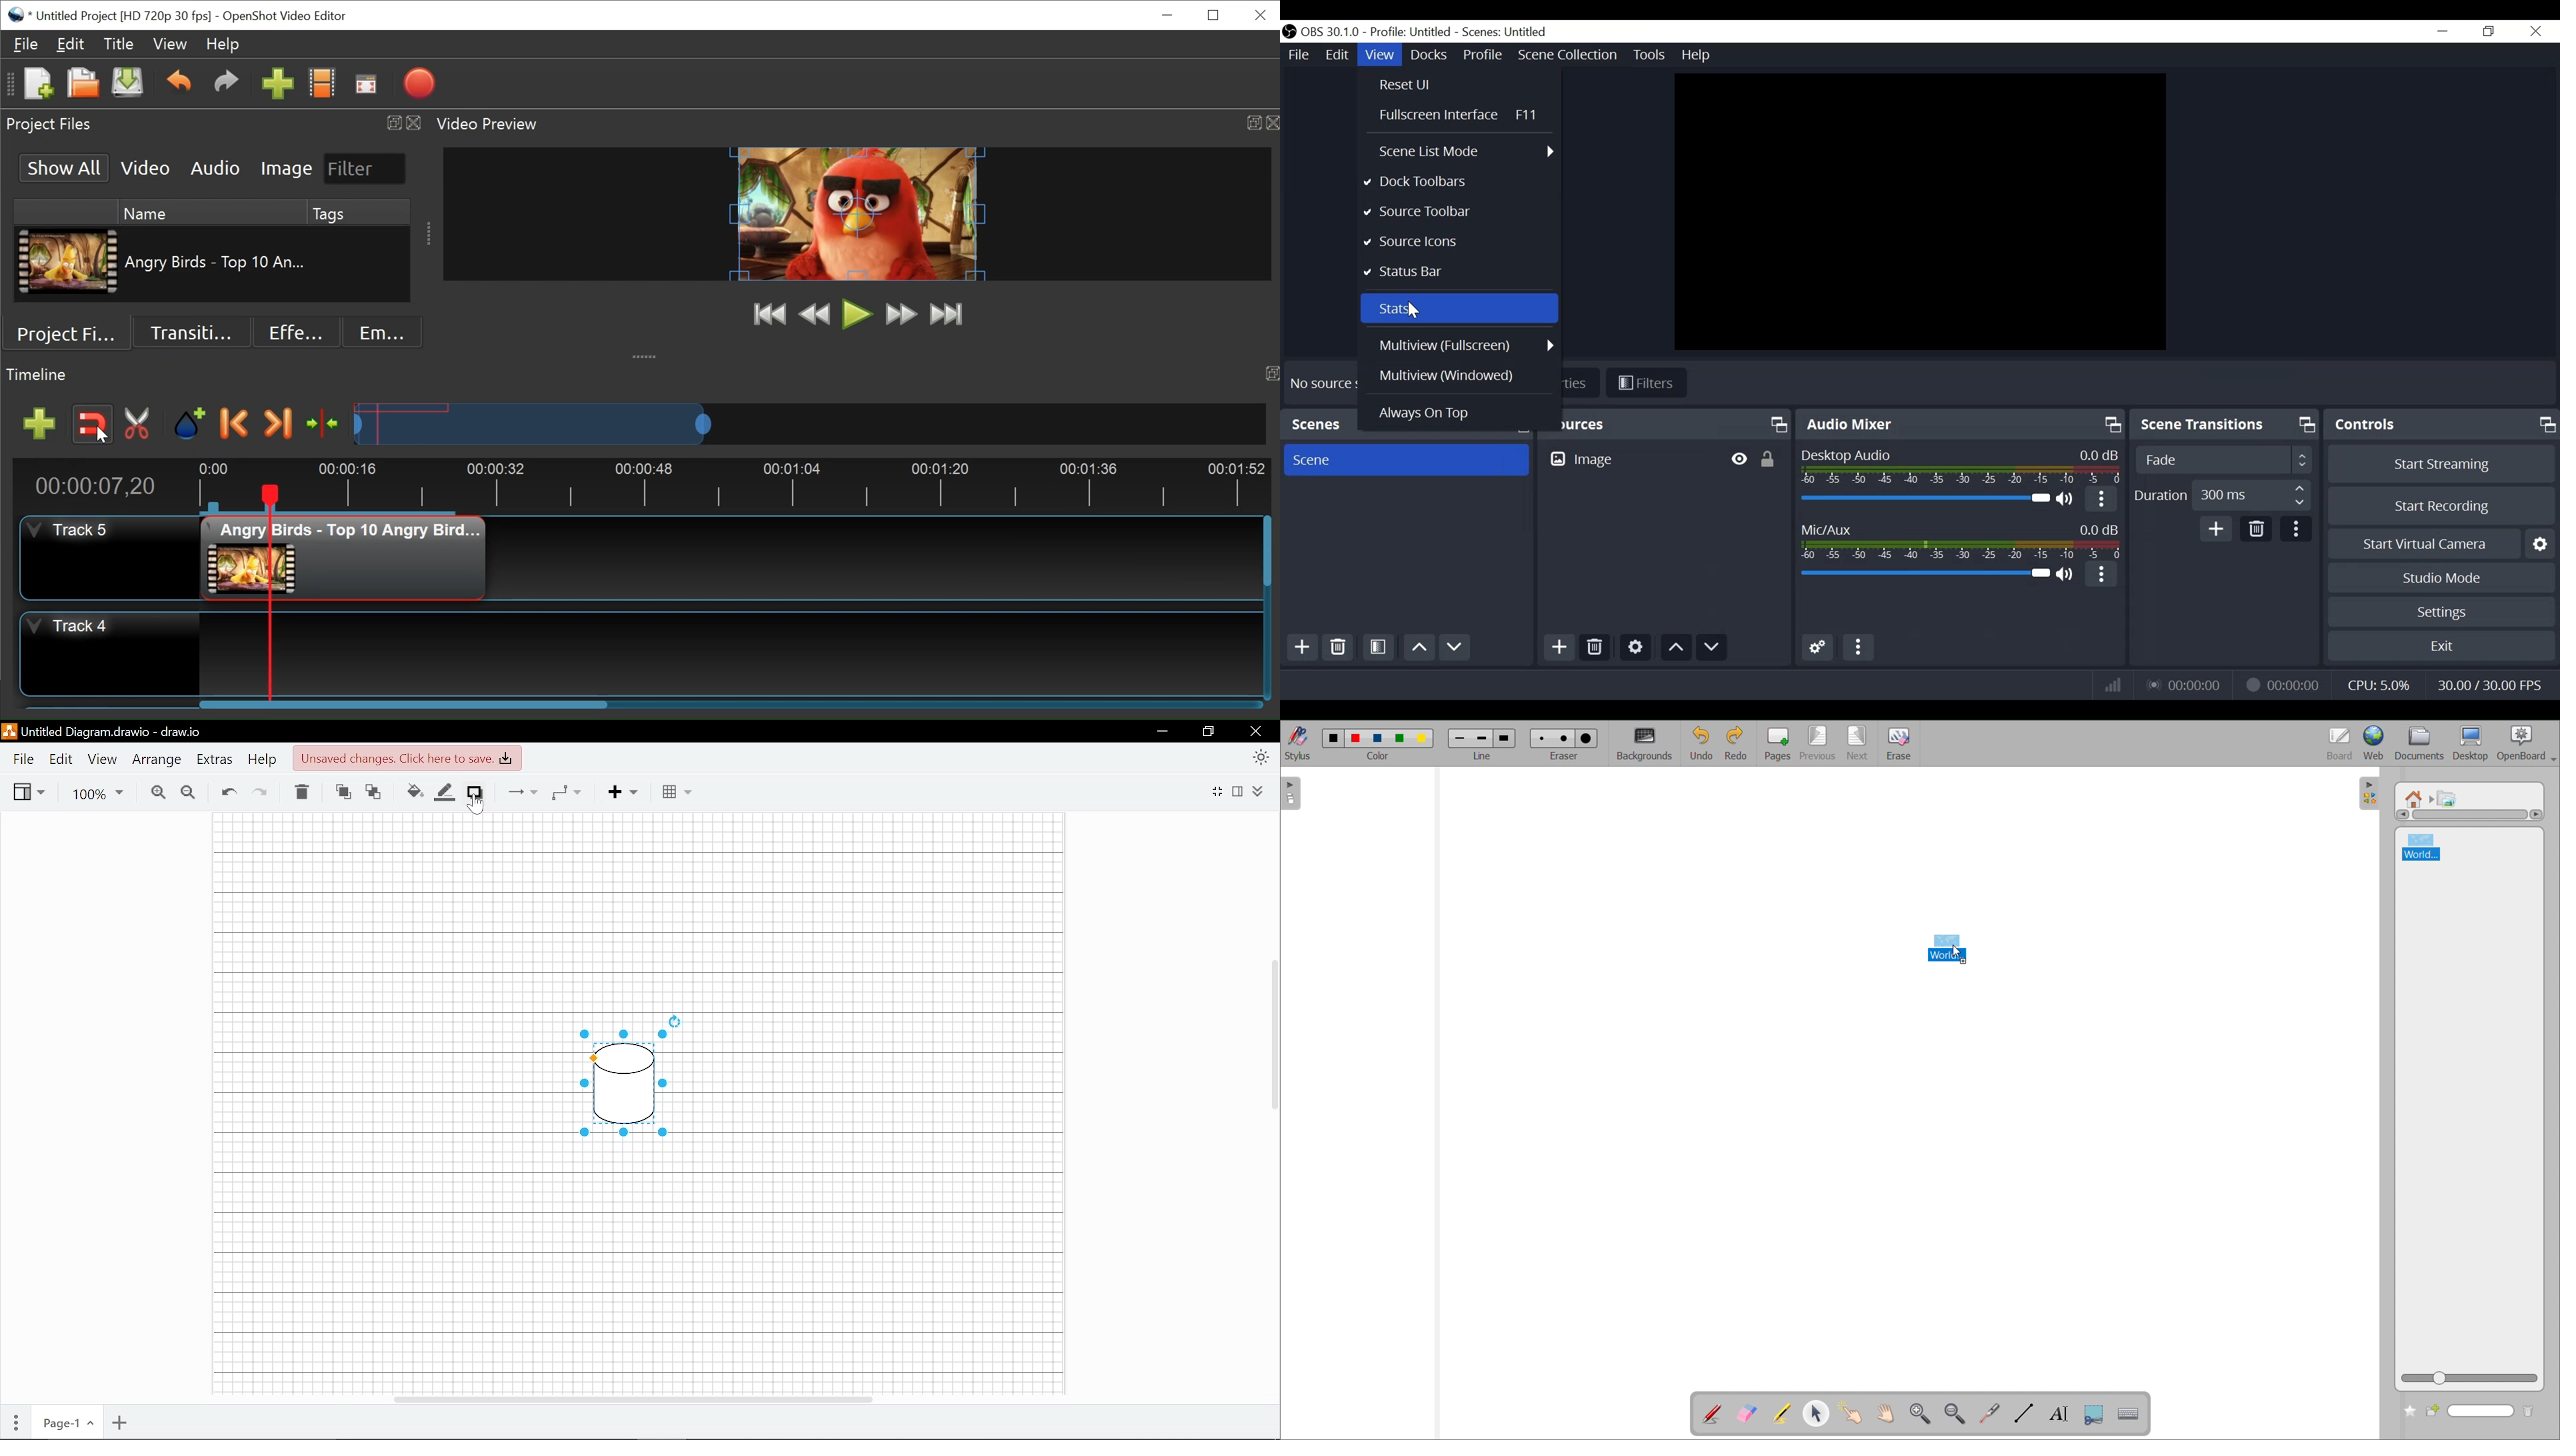  I want to click on Add Marker, so click(190, 425).